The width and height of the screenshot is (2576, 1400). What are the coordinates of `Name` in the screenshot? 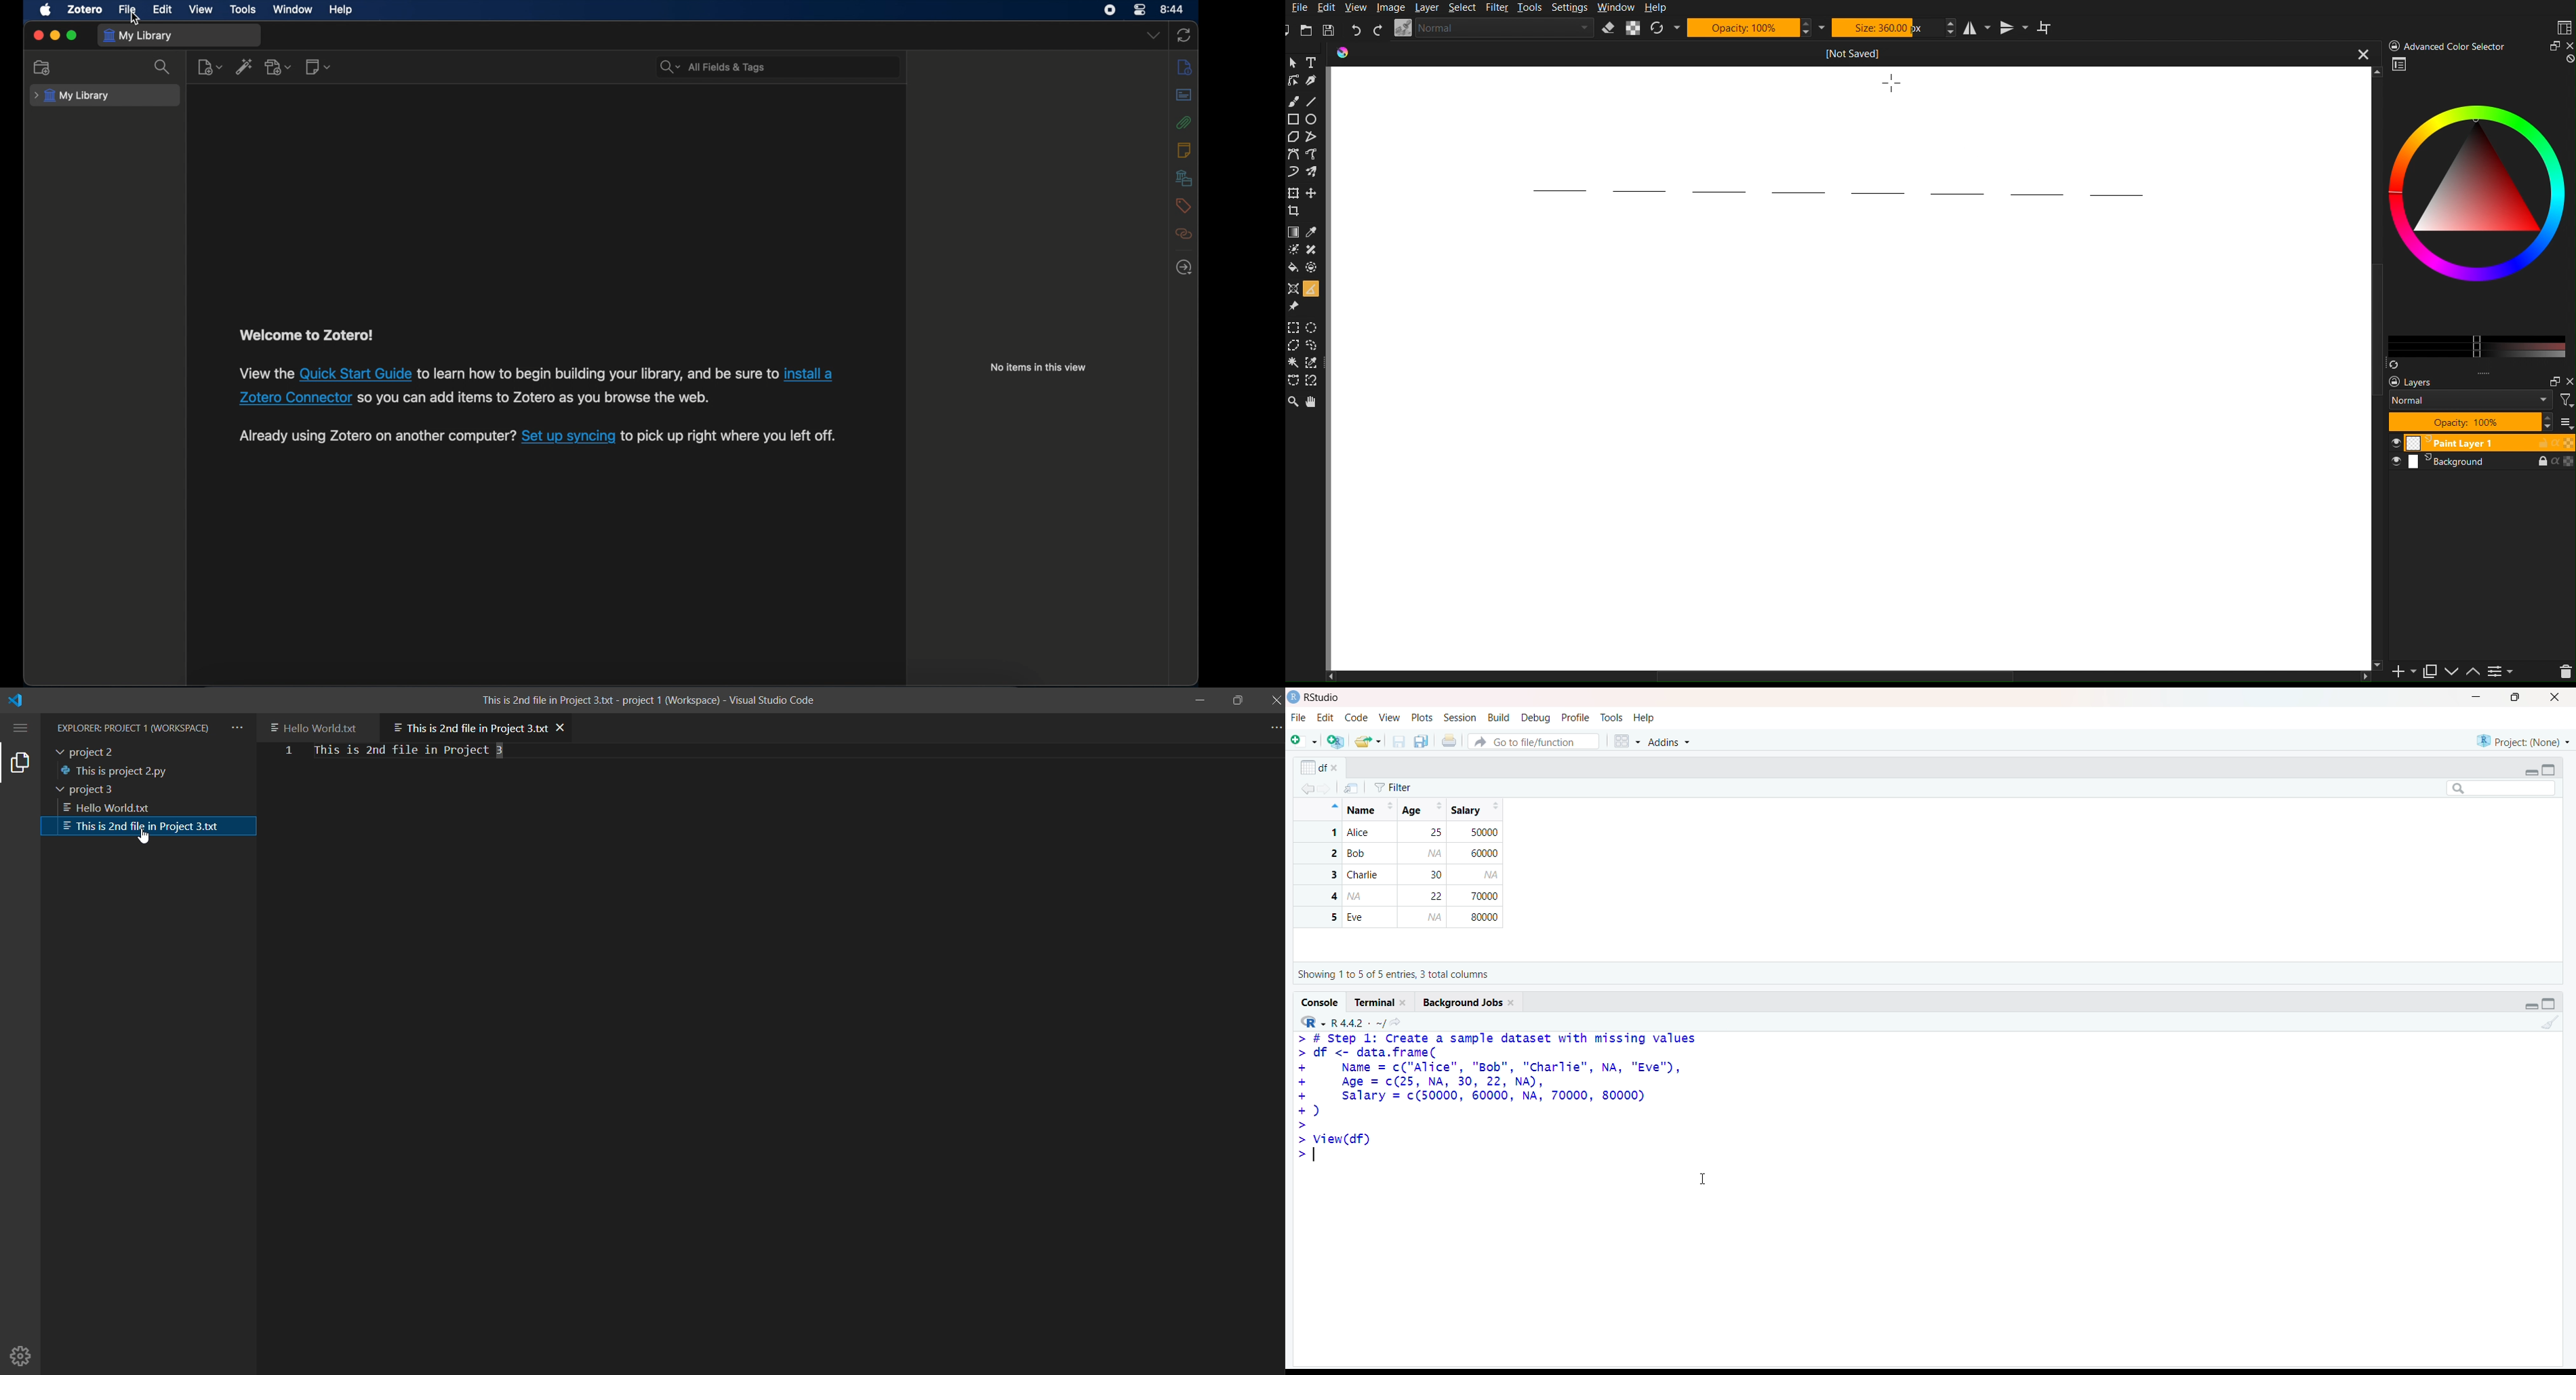 It's located at (1367, 808).